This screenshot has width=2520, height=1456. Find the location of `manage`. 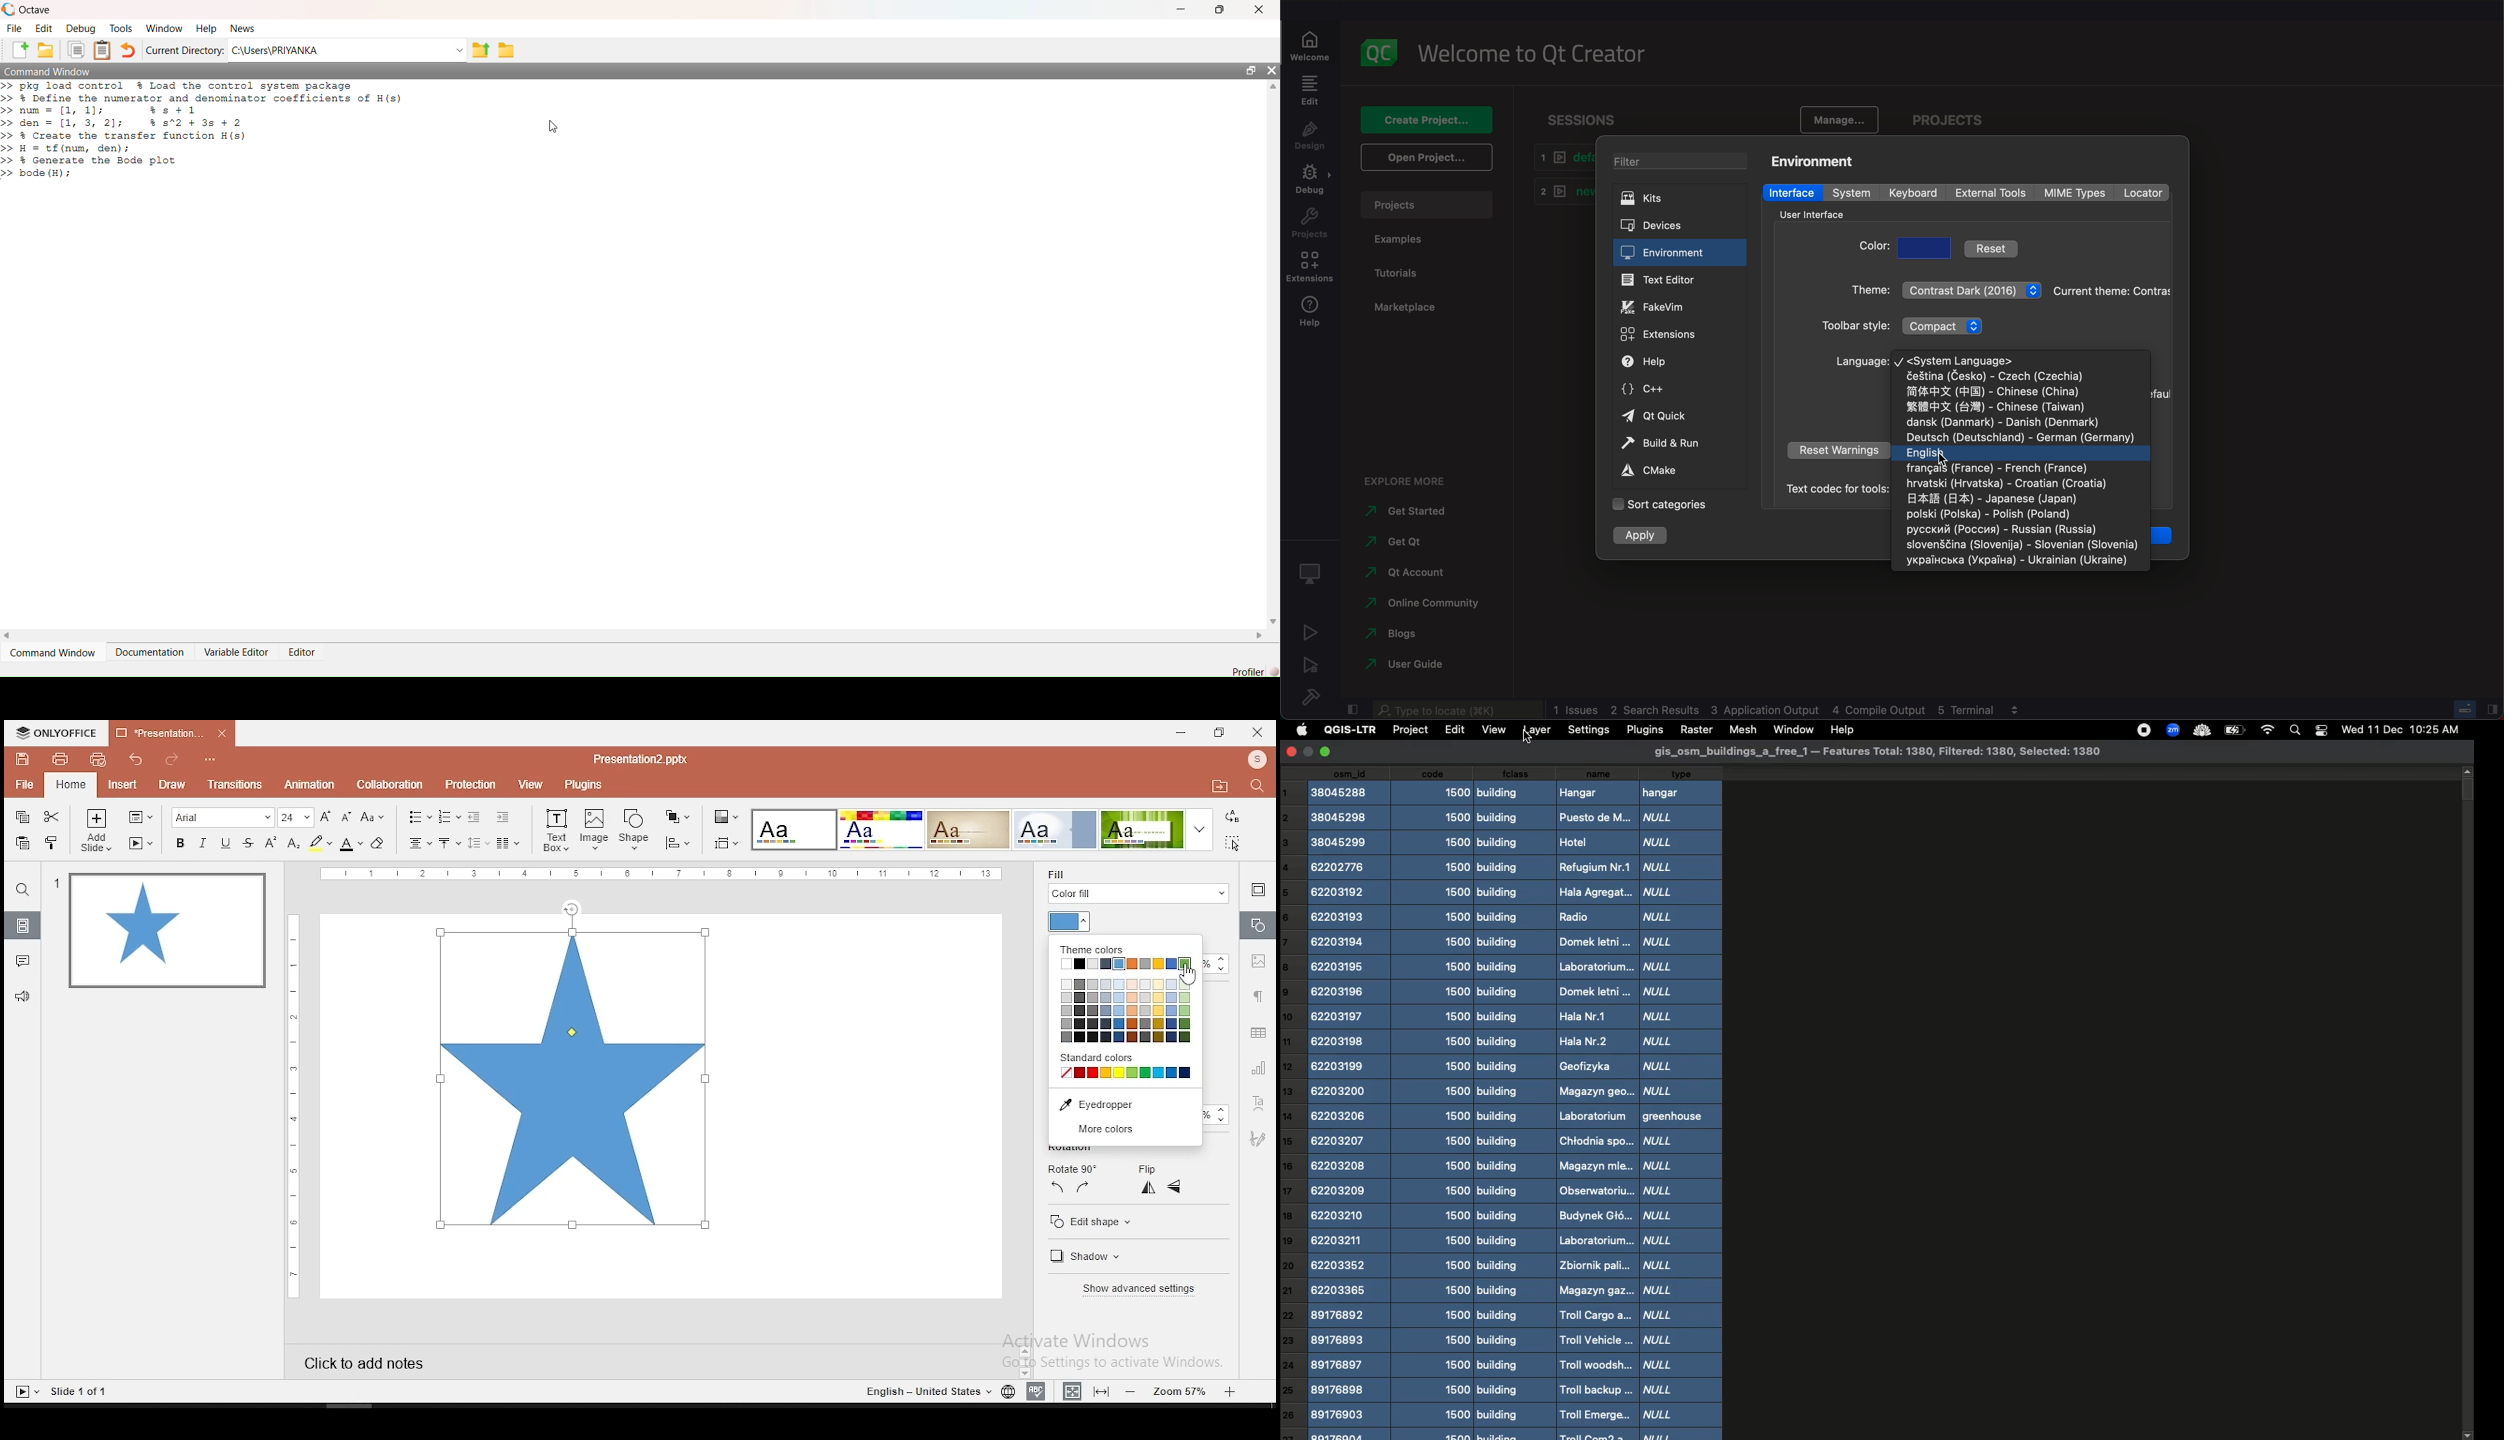

manage is located at coordinates (1836, 119).